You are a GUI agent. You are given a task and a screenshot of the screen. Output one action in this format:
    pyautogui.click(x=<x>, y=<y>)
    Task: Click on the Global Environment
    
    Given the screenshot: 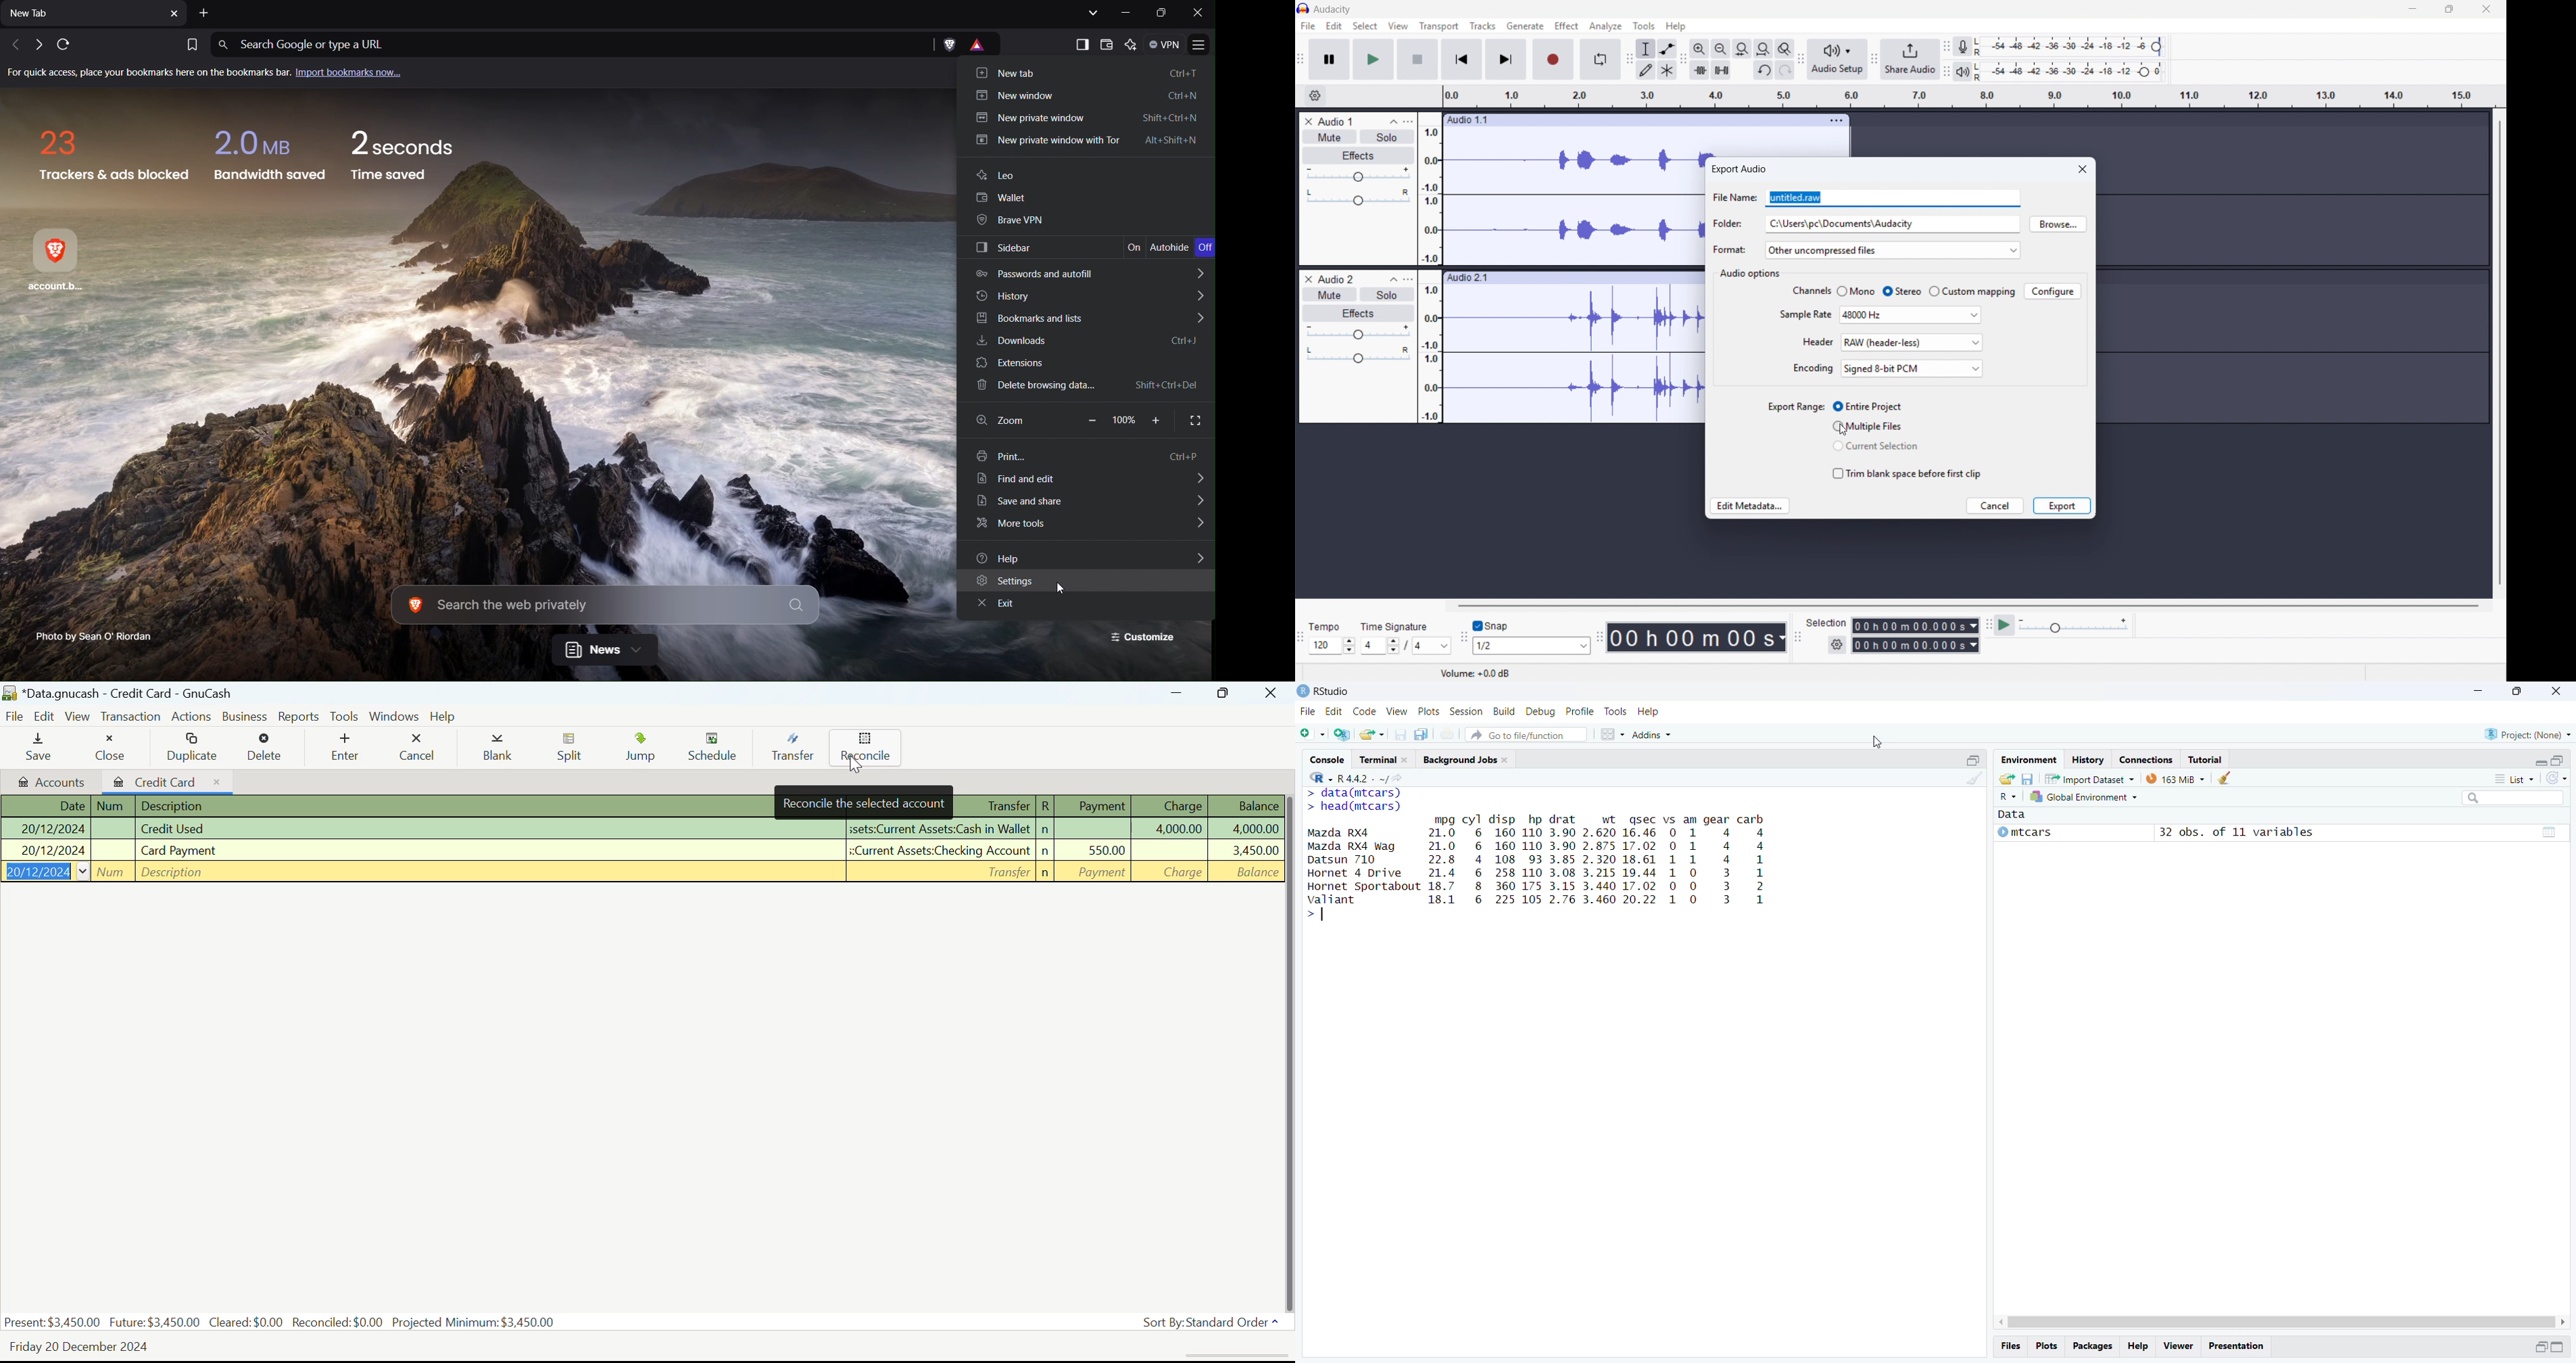 What is the action you would take?
    pyautogui.click(x=2085, y=797)
    